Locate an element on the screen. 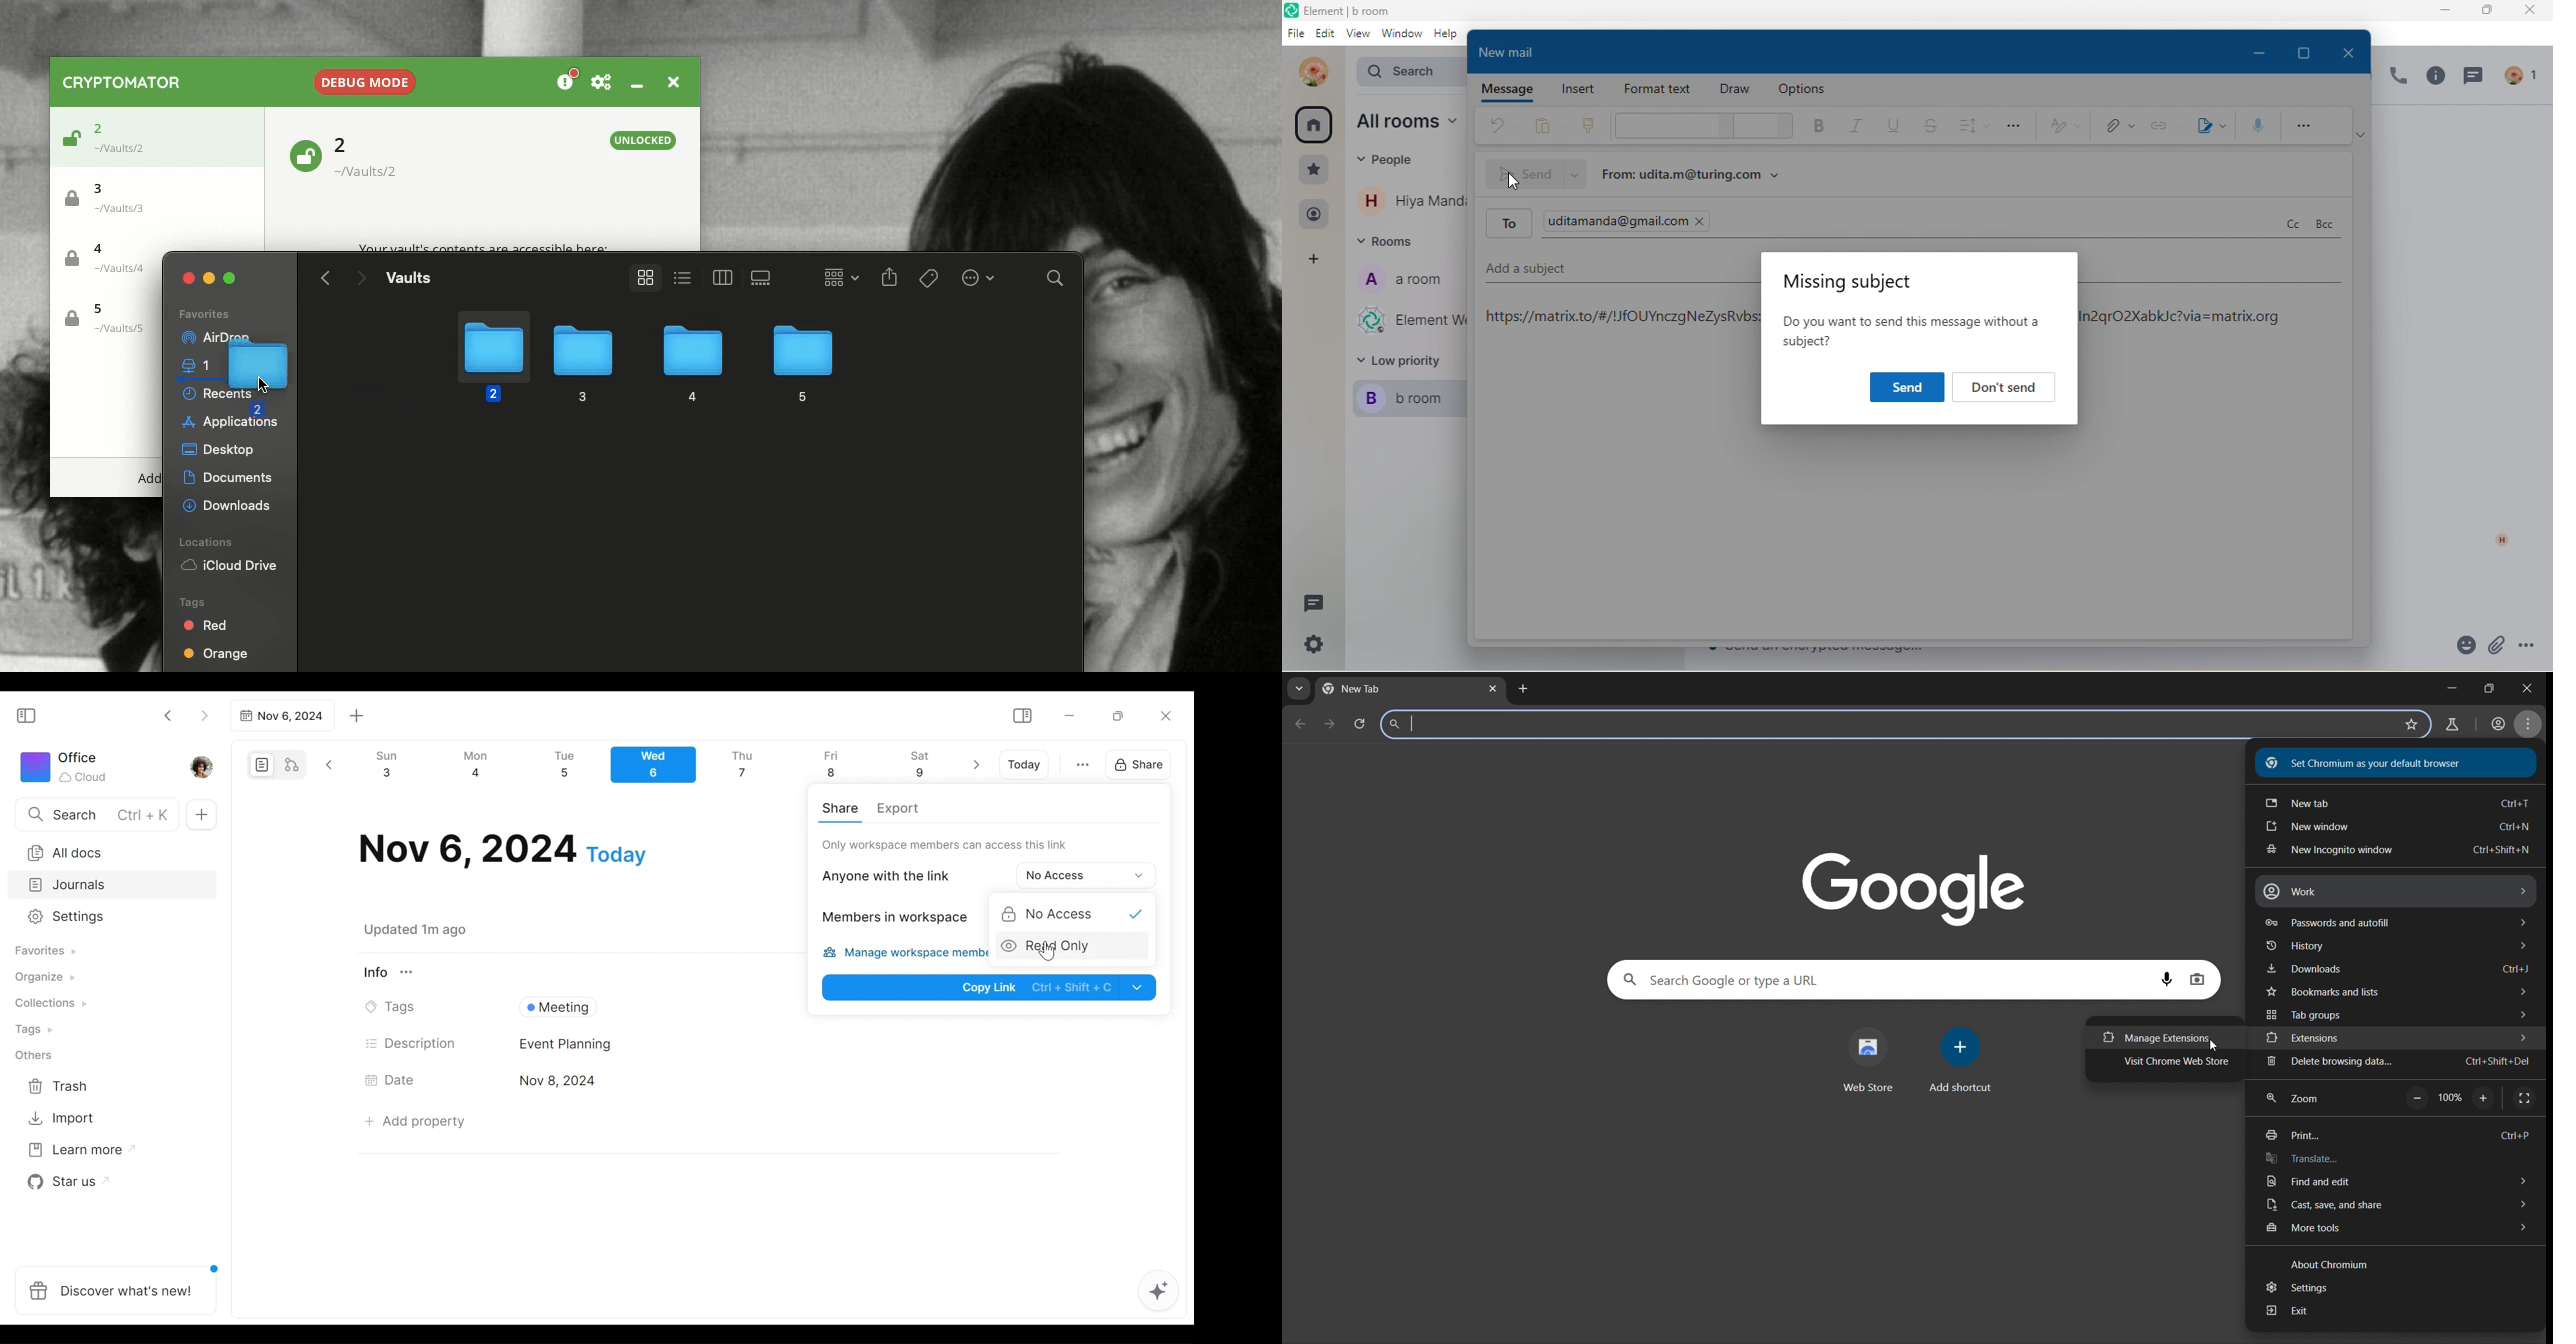 The height and width of the screenshot is (1344, 2576). voice call is located at coordinates (2396, 79).